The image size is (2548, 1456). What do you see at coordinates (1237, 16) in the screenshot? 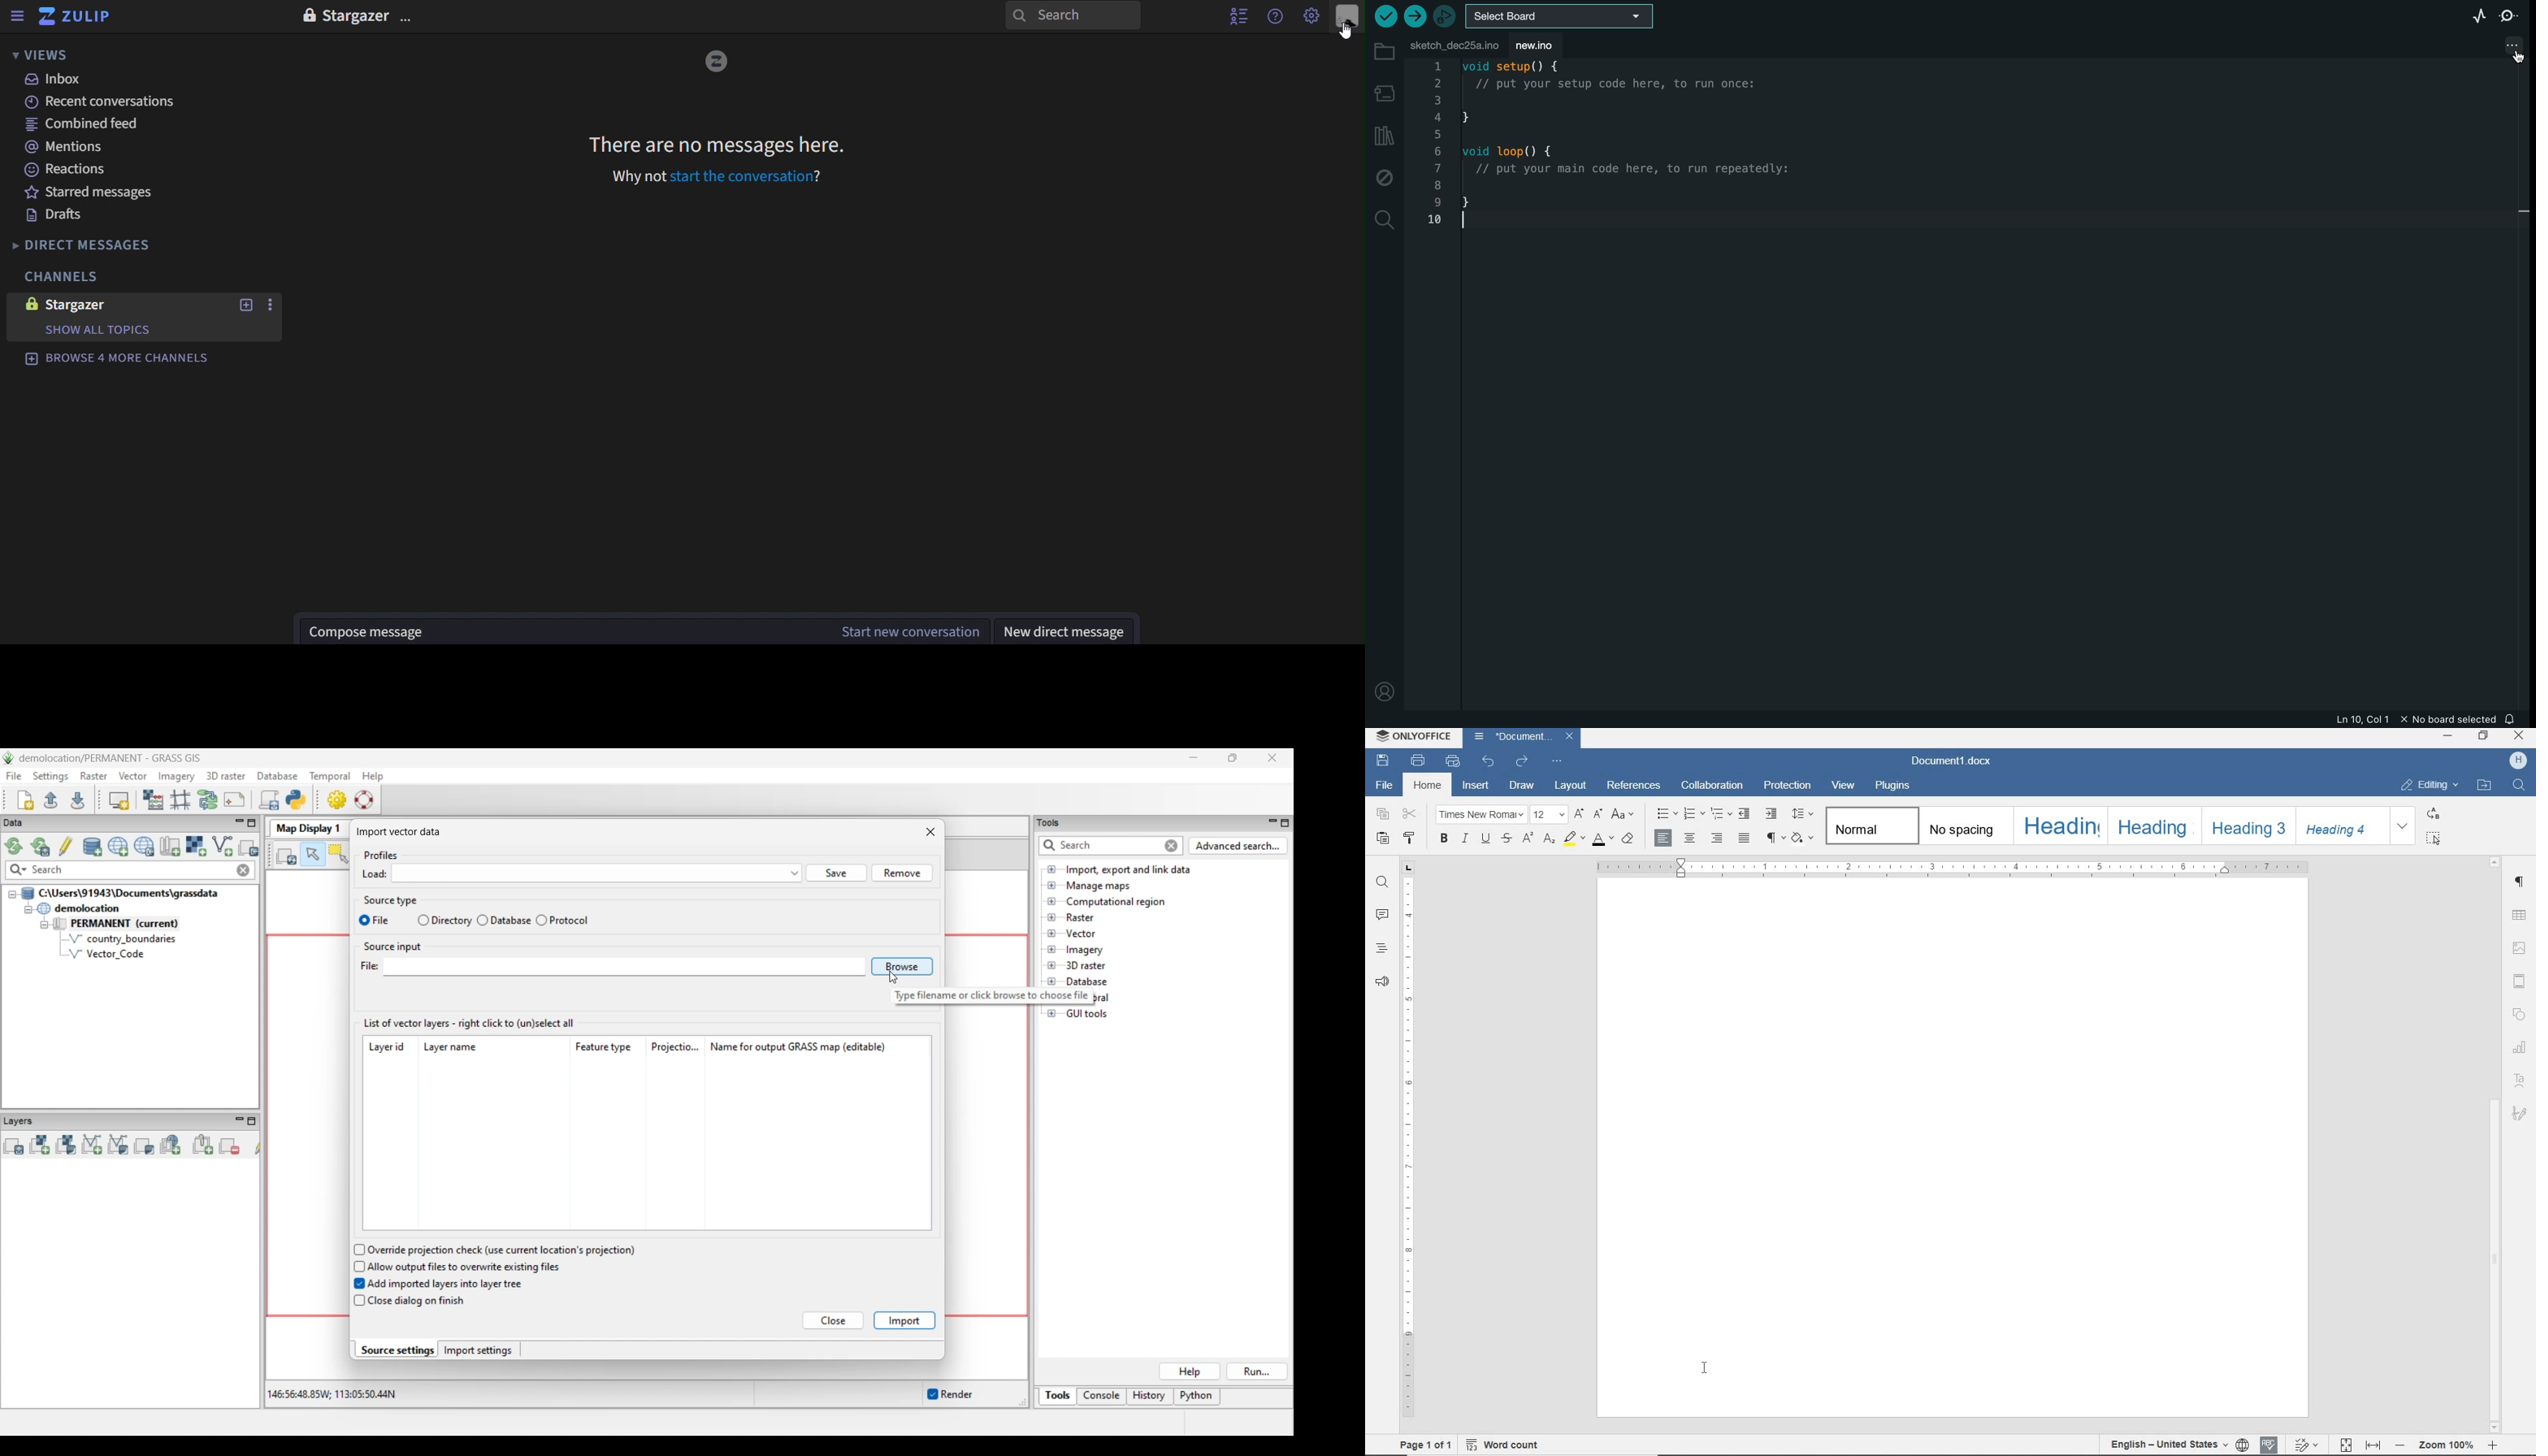
I see `hide user list` at bounding box center [1237, 16].